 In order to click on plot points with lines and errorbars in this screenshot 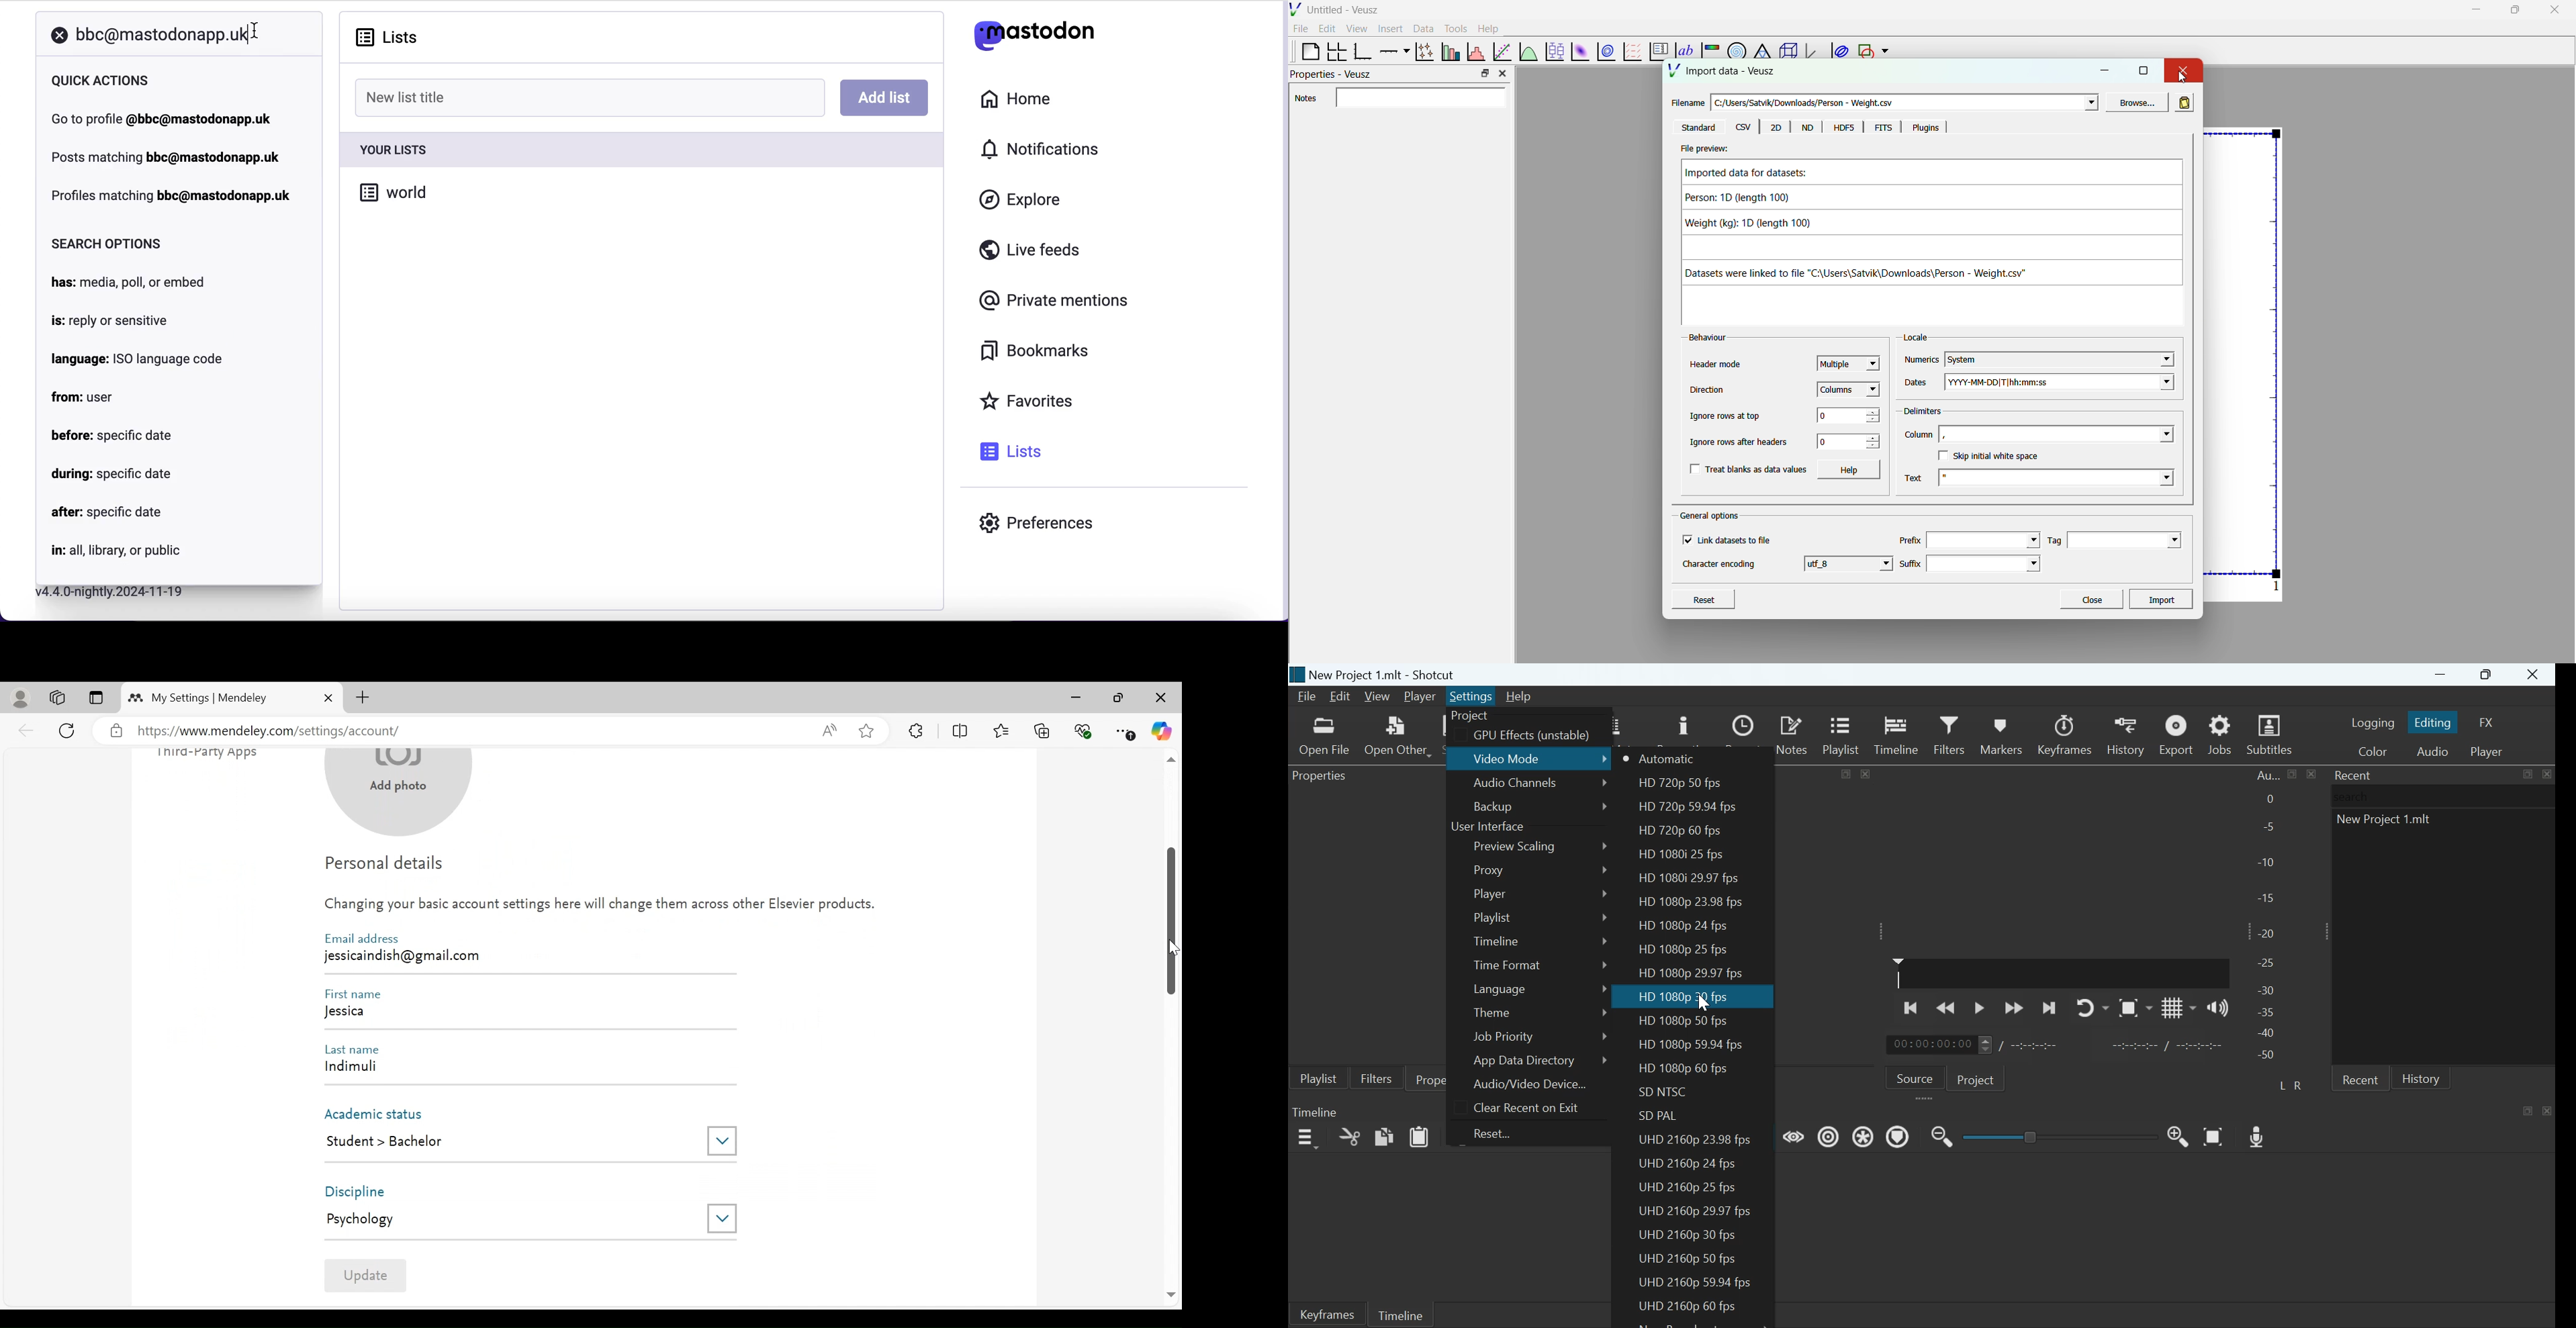, I will do `click(1423, 52)`.